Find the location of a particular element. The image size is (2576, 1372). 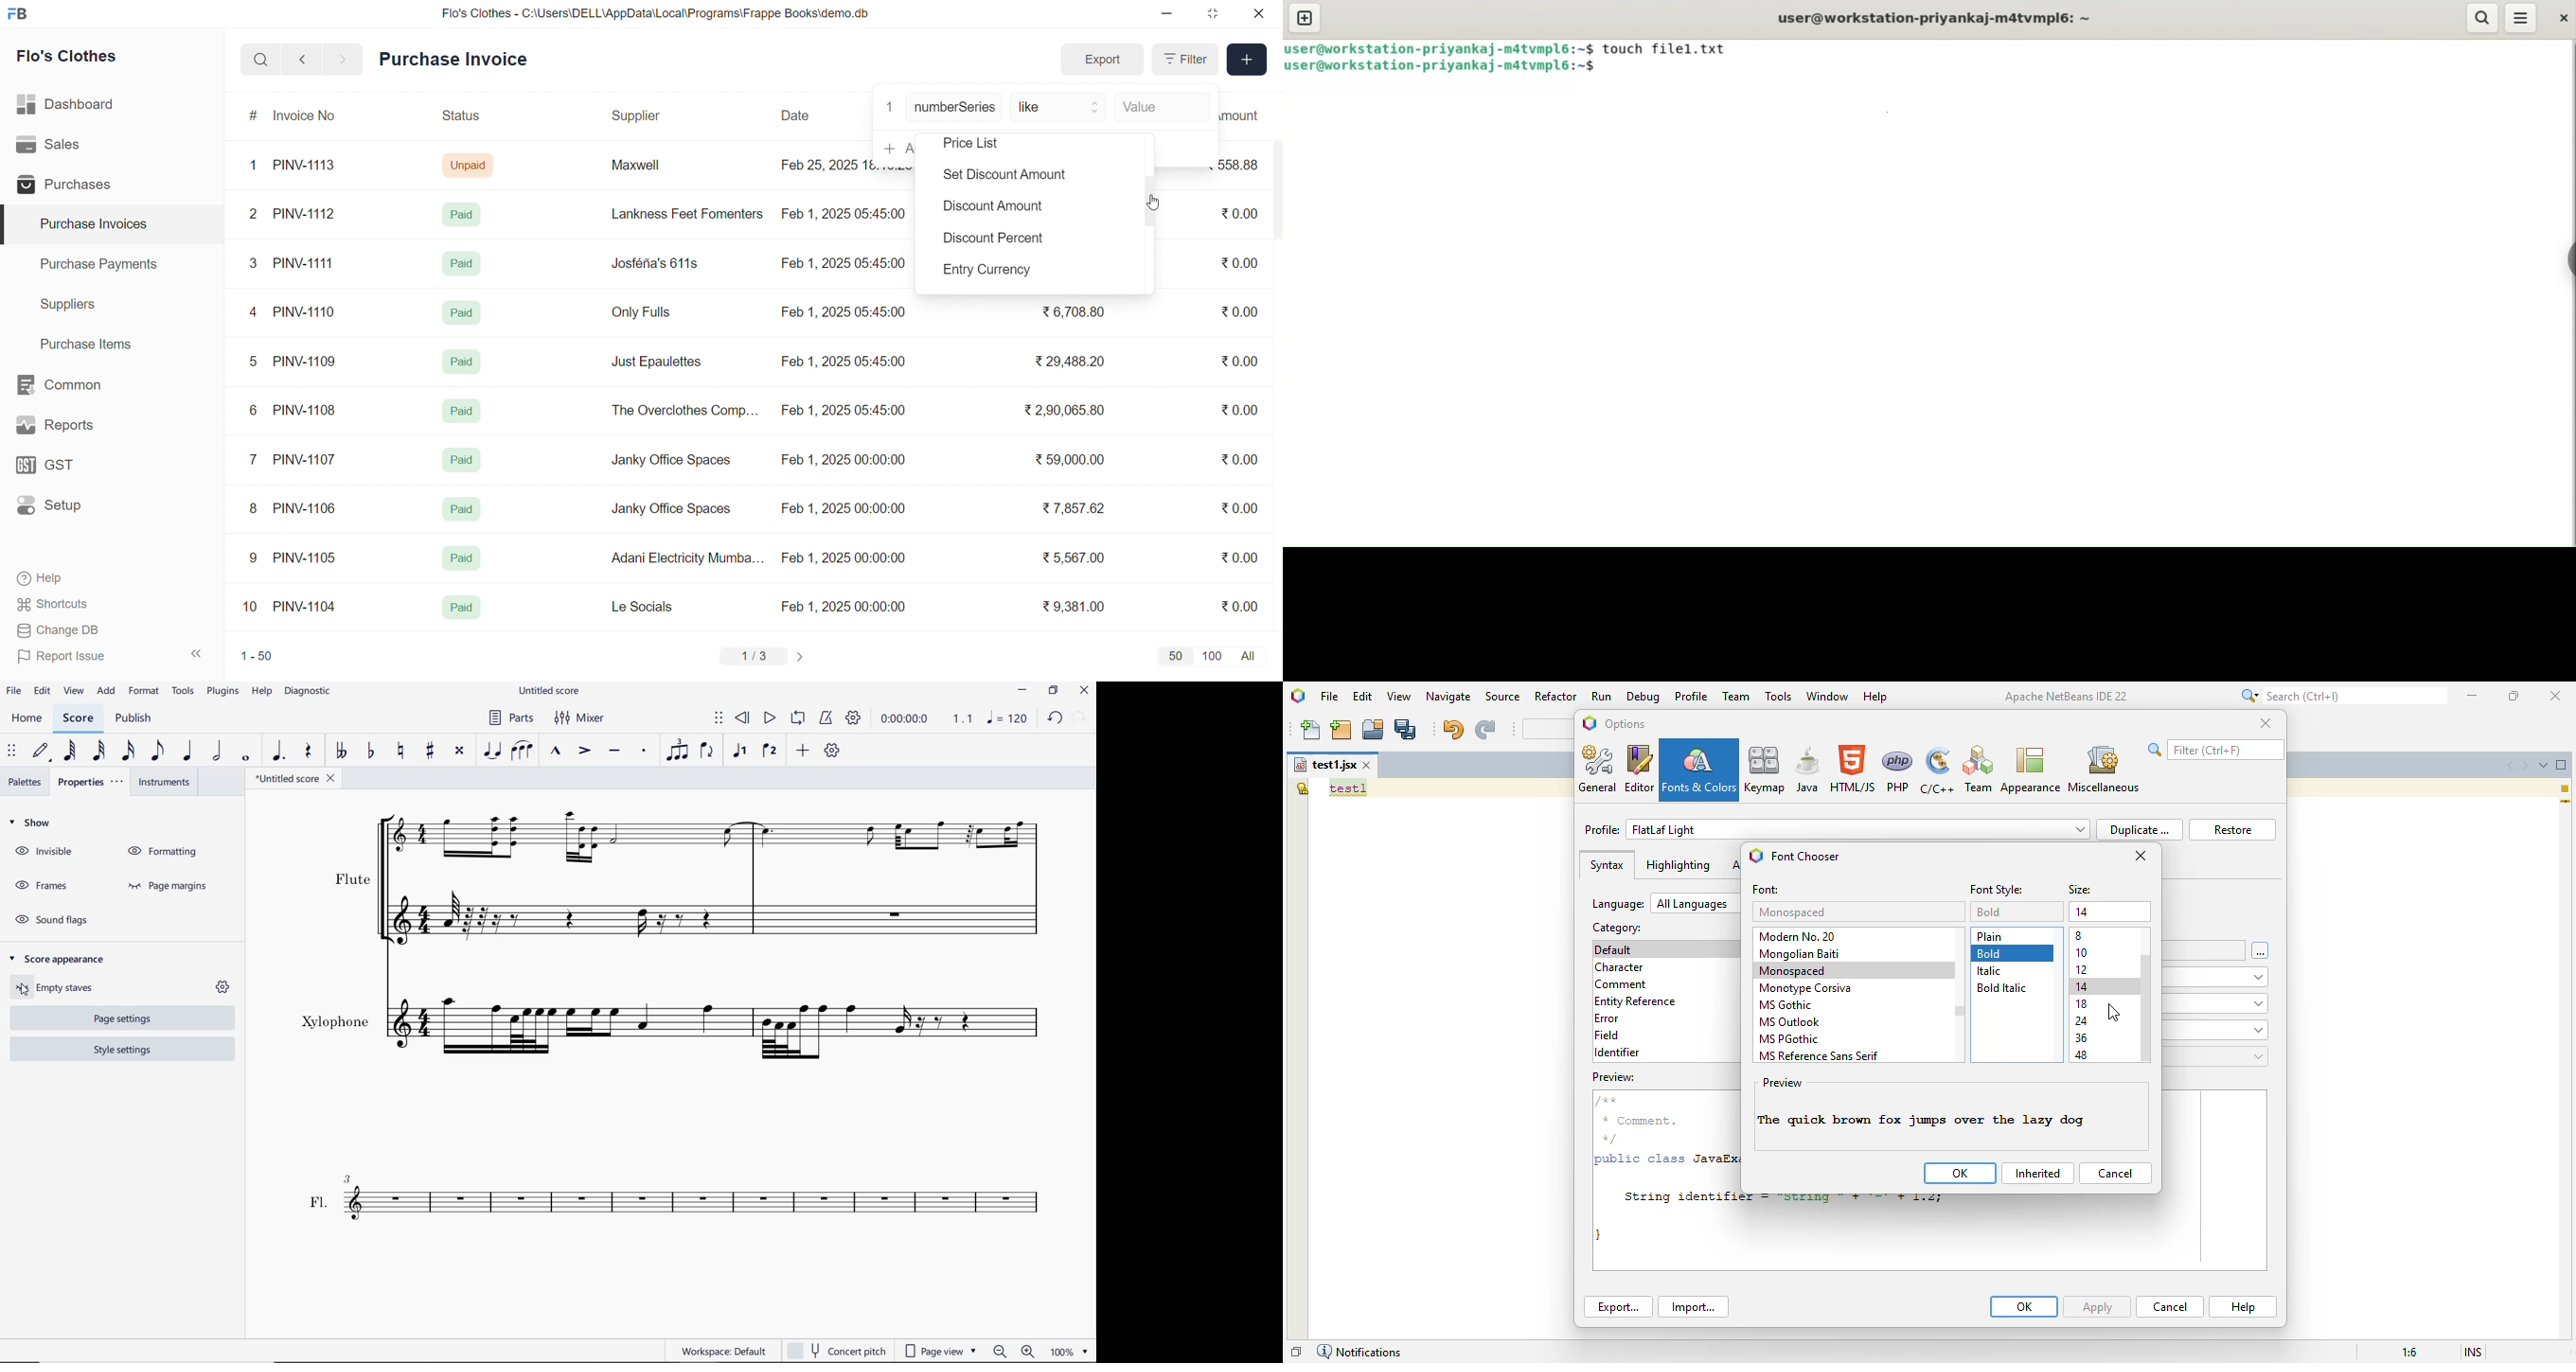

PINV-1107 is located at coordinates (307, 460).